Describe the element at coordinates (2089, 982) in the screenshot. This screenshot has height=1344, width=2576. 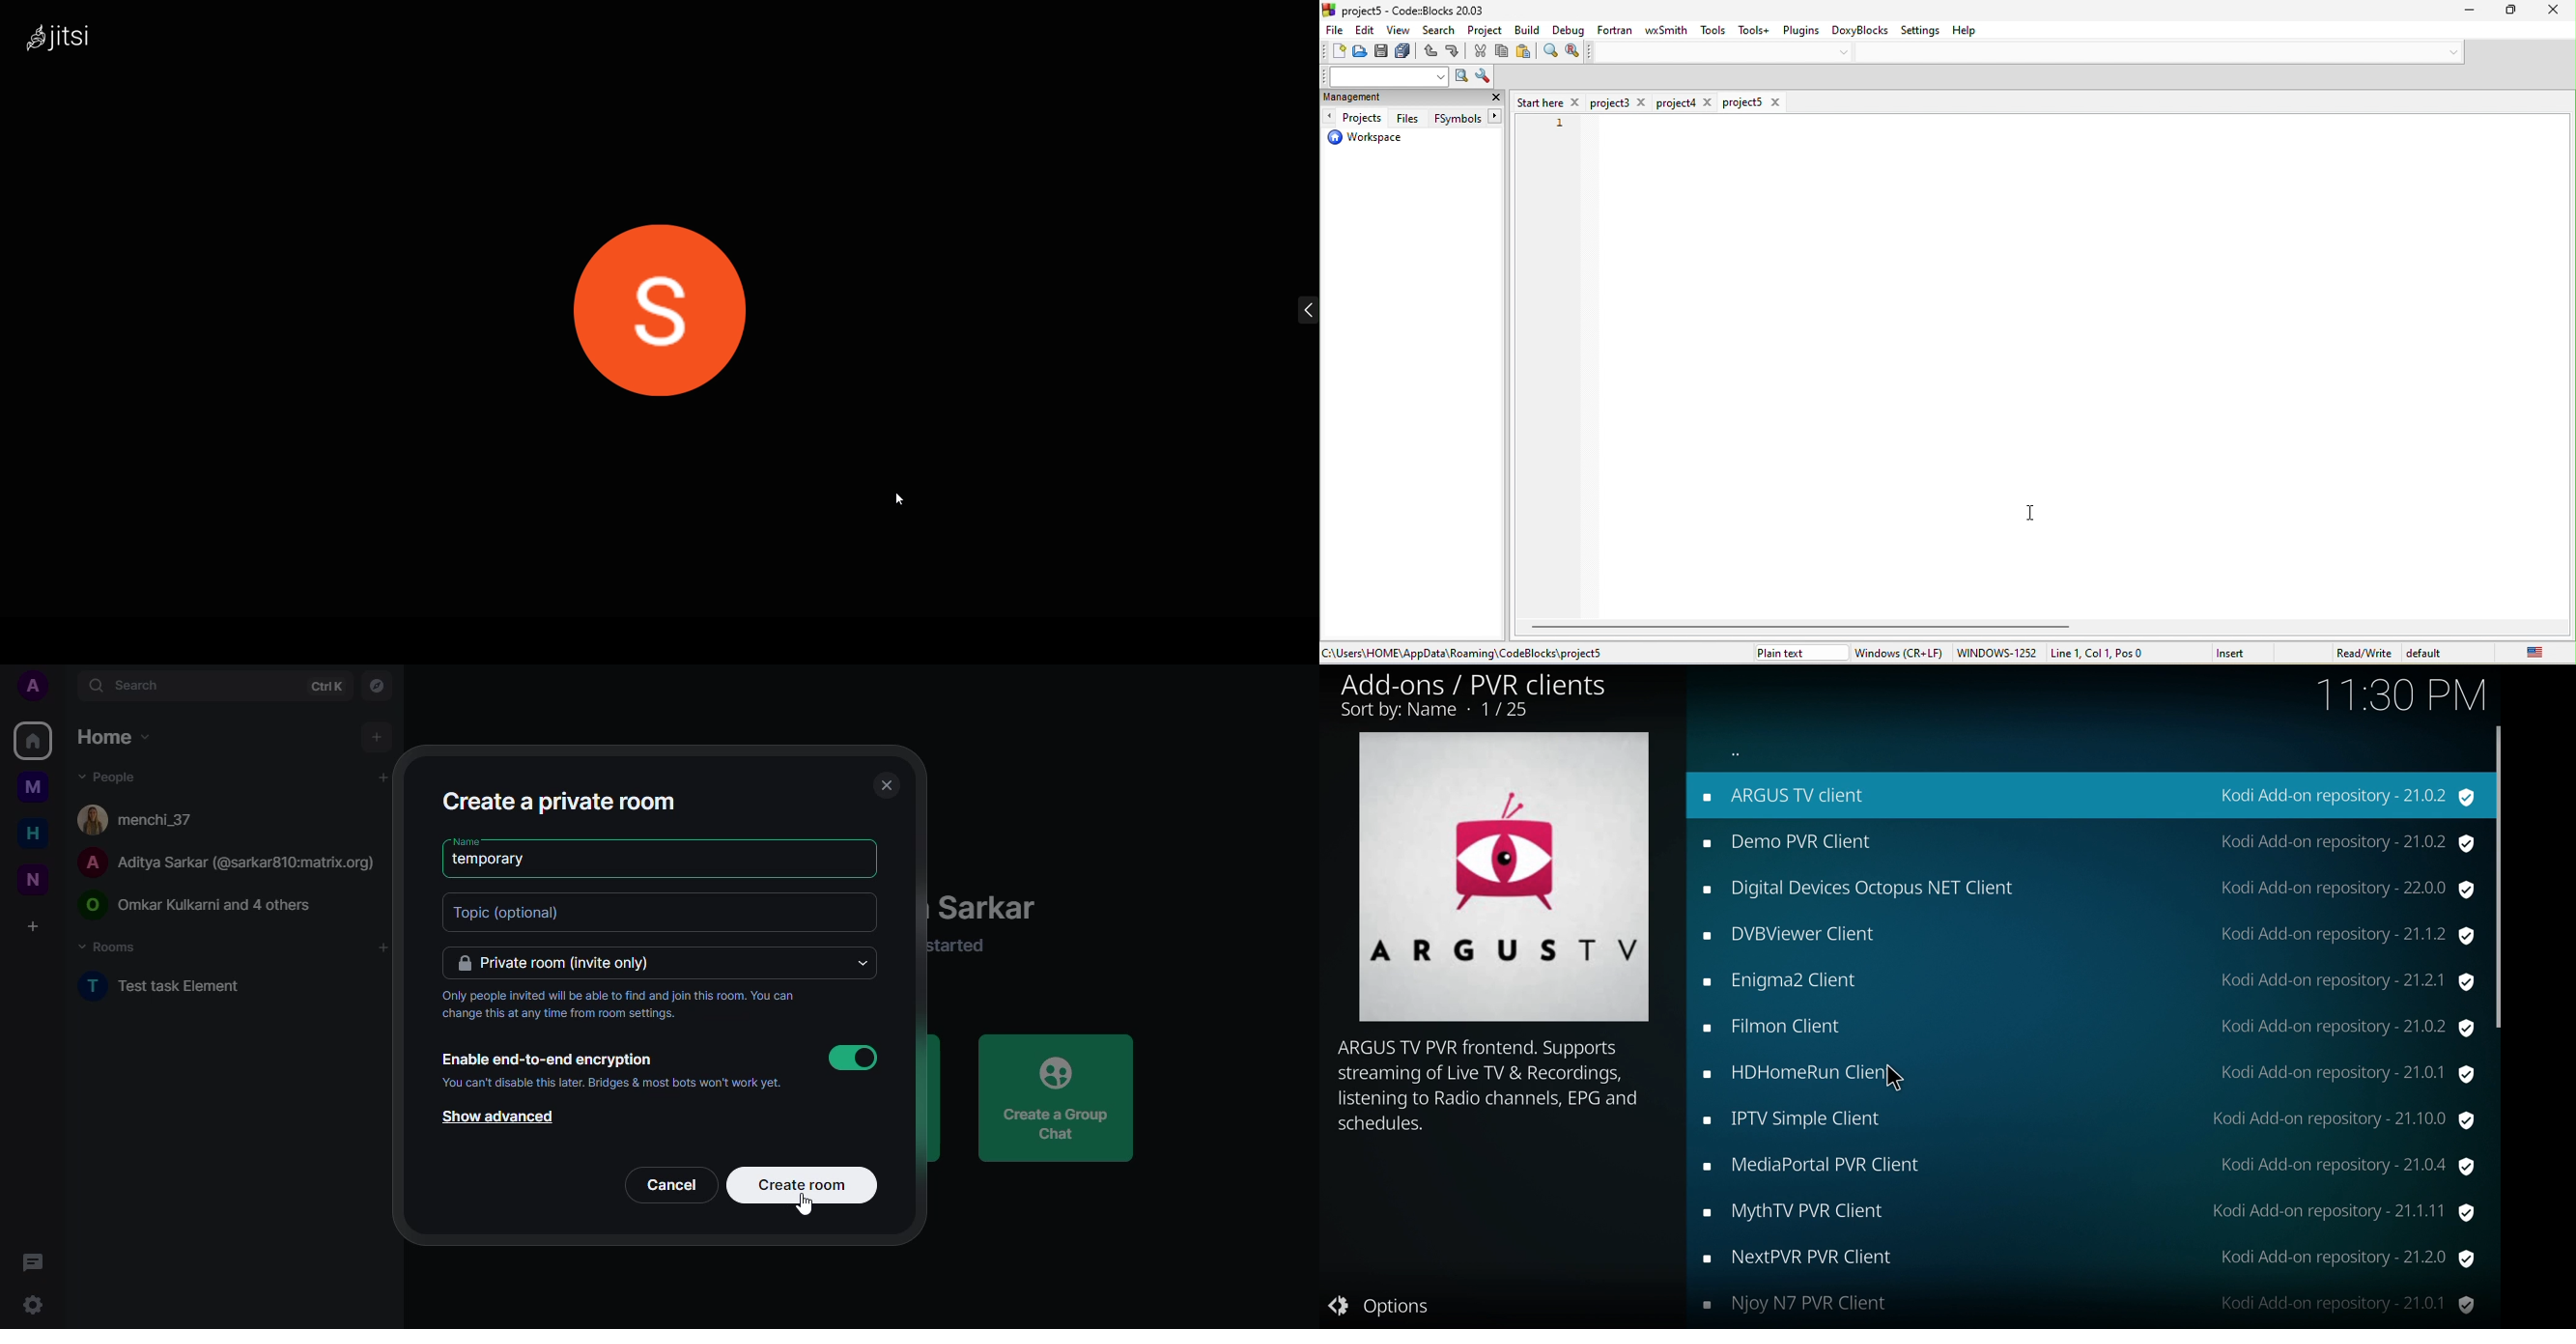
I see `Enigma2 Client Kodi Add-on repository - 21.2.1` at that location.